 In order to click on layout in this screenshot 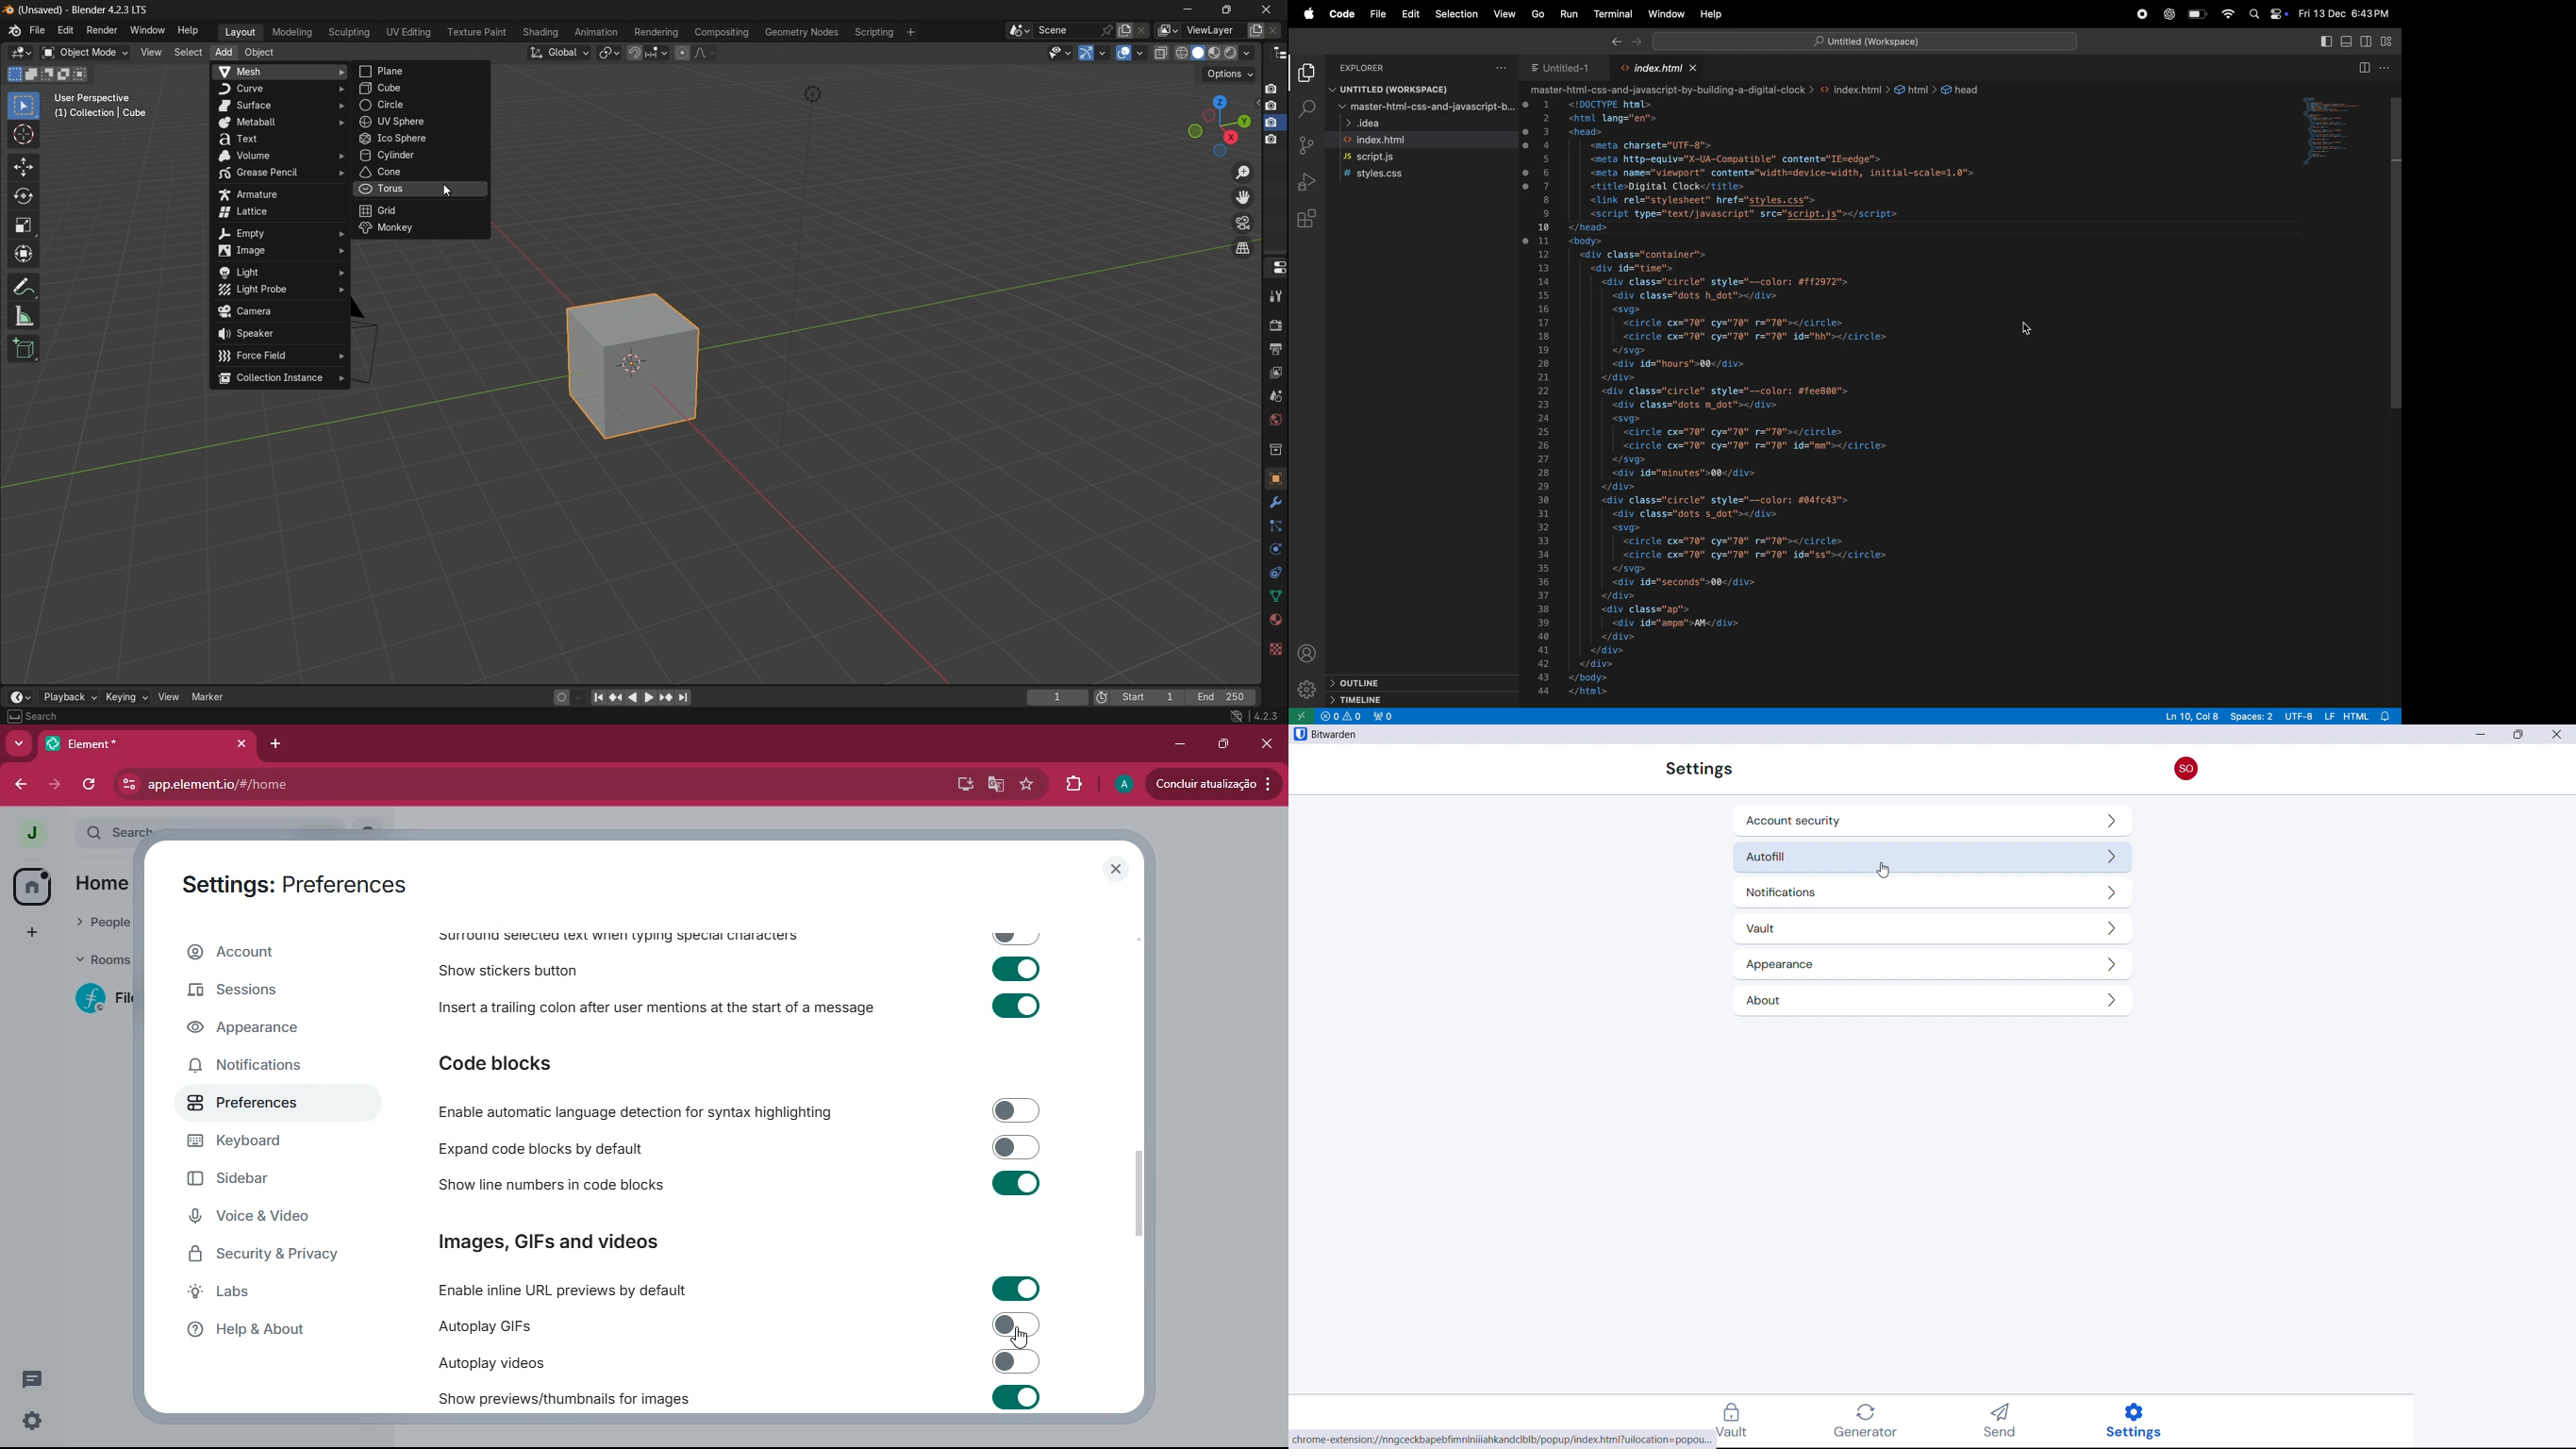, I will do `click(241, 32)`.